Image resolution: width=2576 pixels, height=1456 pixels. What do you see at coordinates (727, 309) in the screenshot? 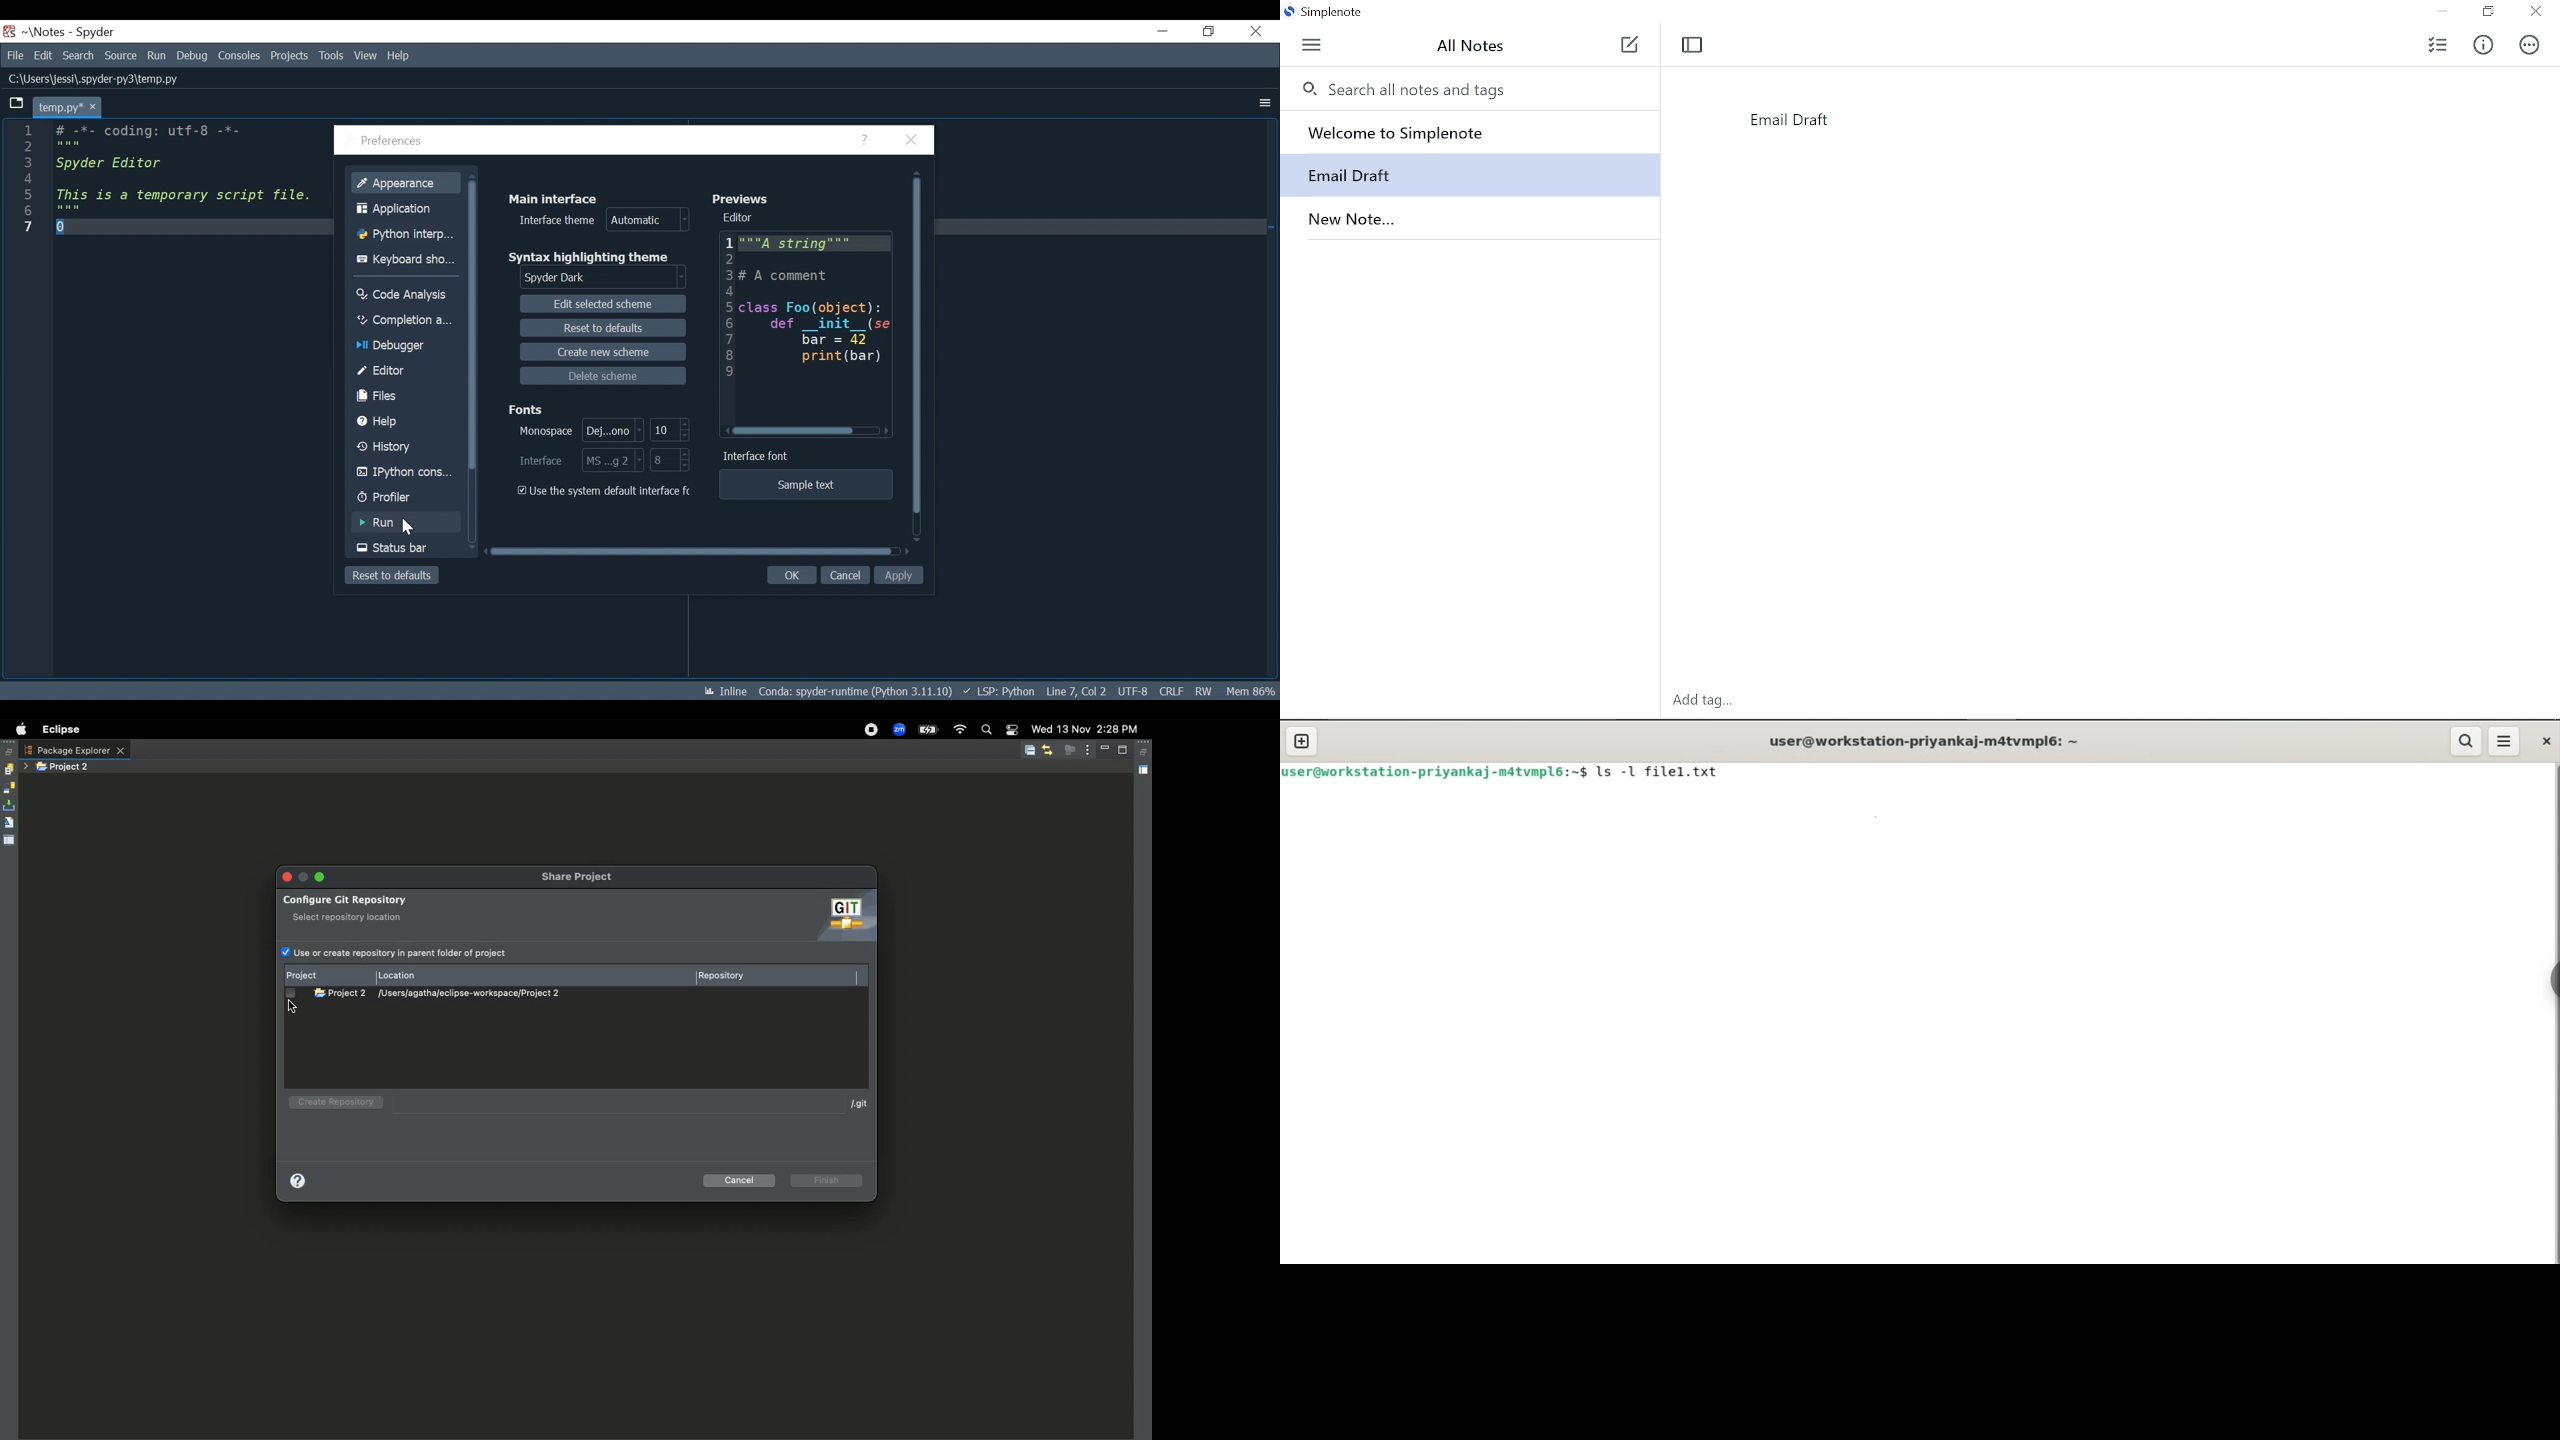
I see `` at bounding box center [727, 309].